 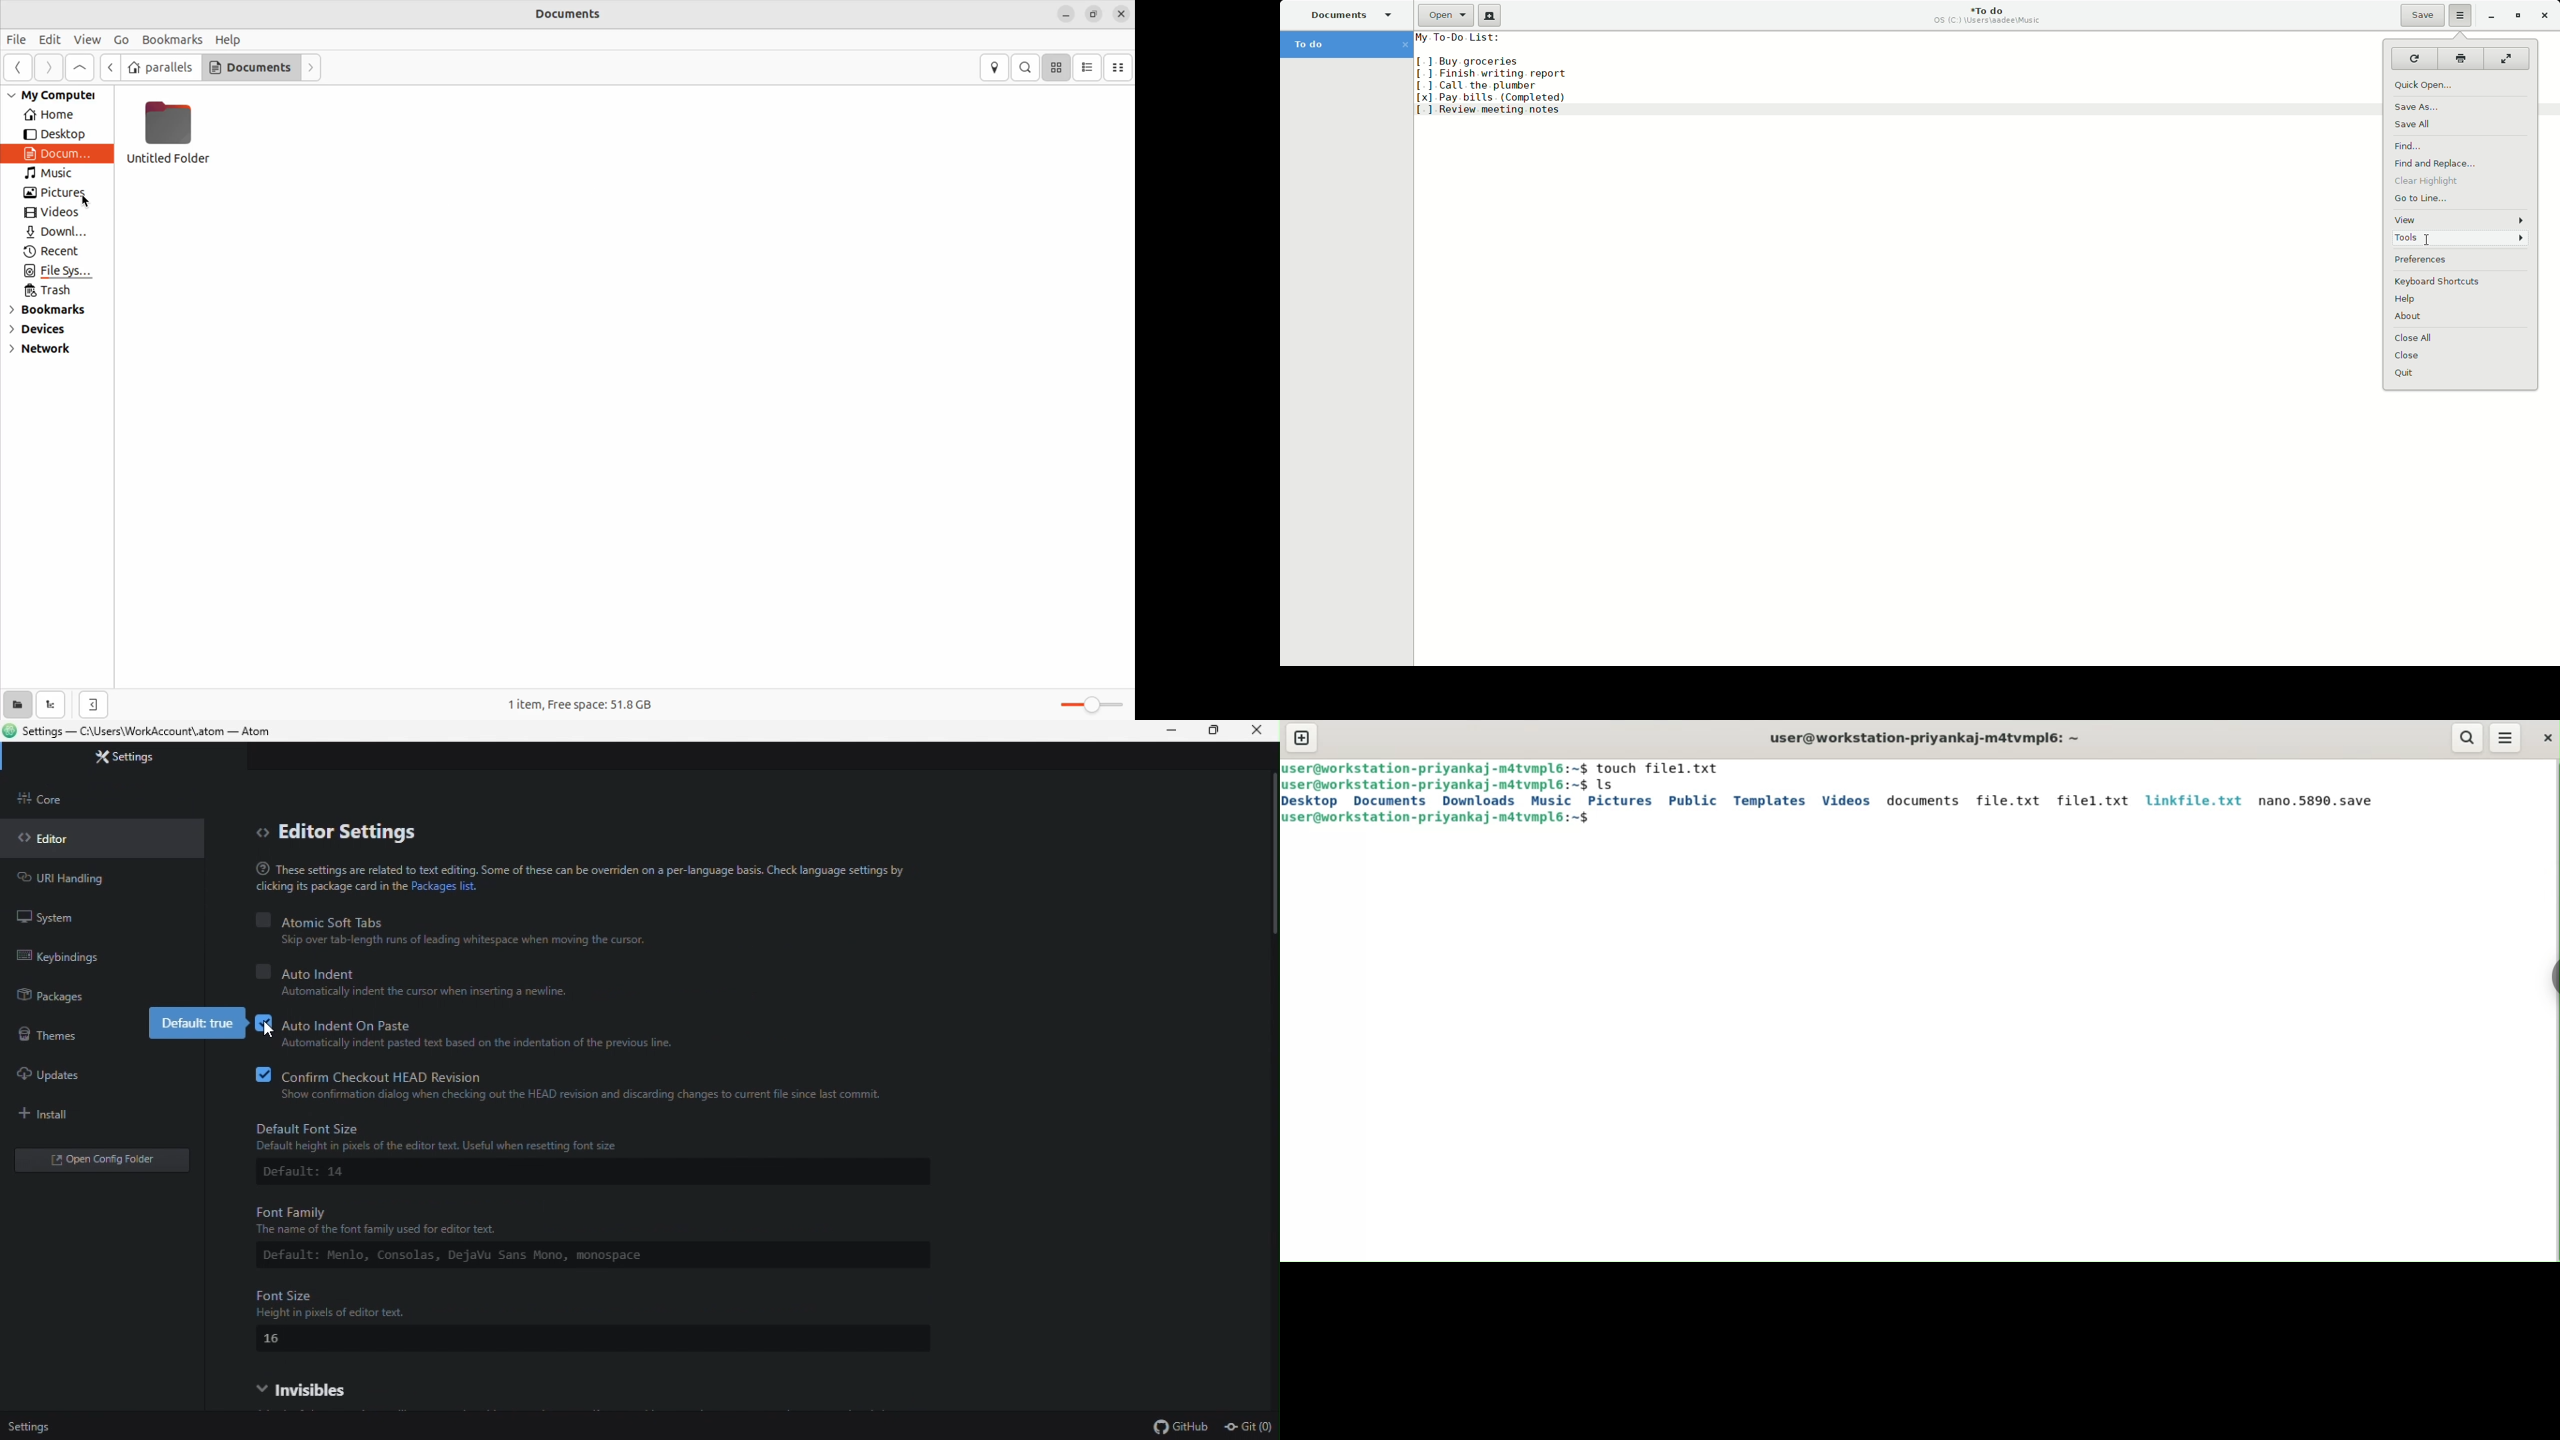 What do you see at coordinates (2505, 737) in the screenshot?
I see `menu` at bounding box center [2505, 737].